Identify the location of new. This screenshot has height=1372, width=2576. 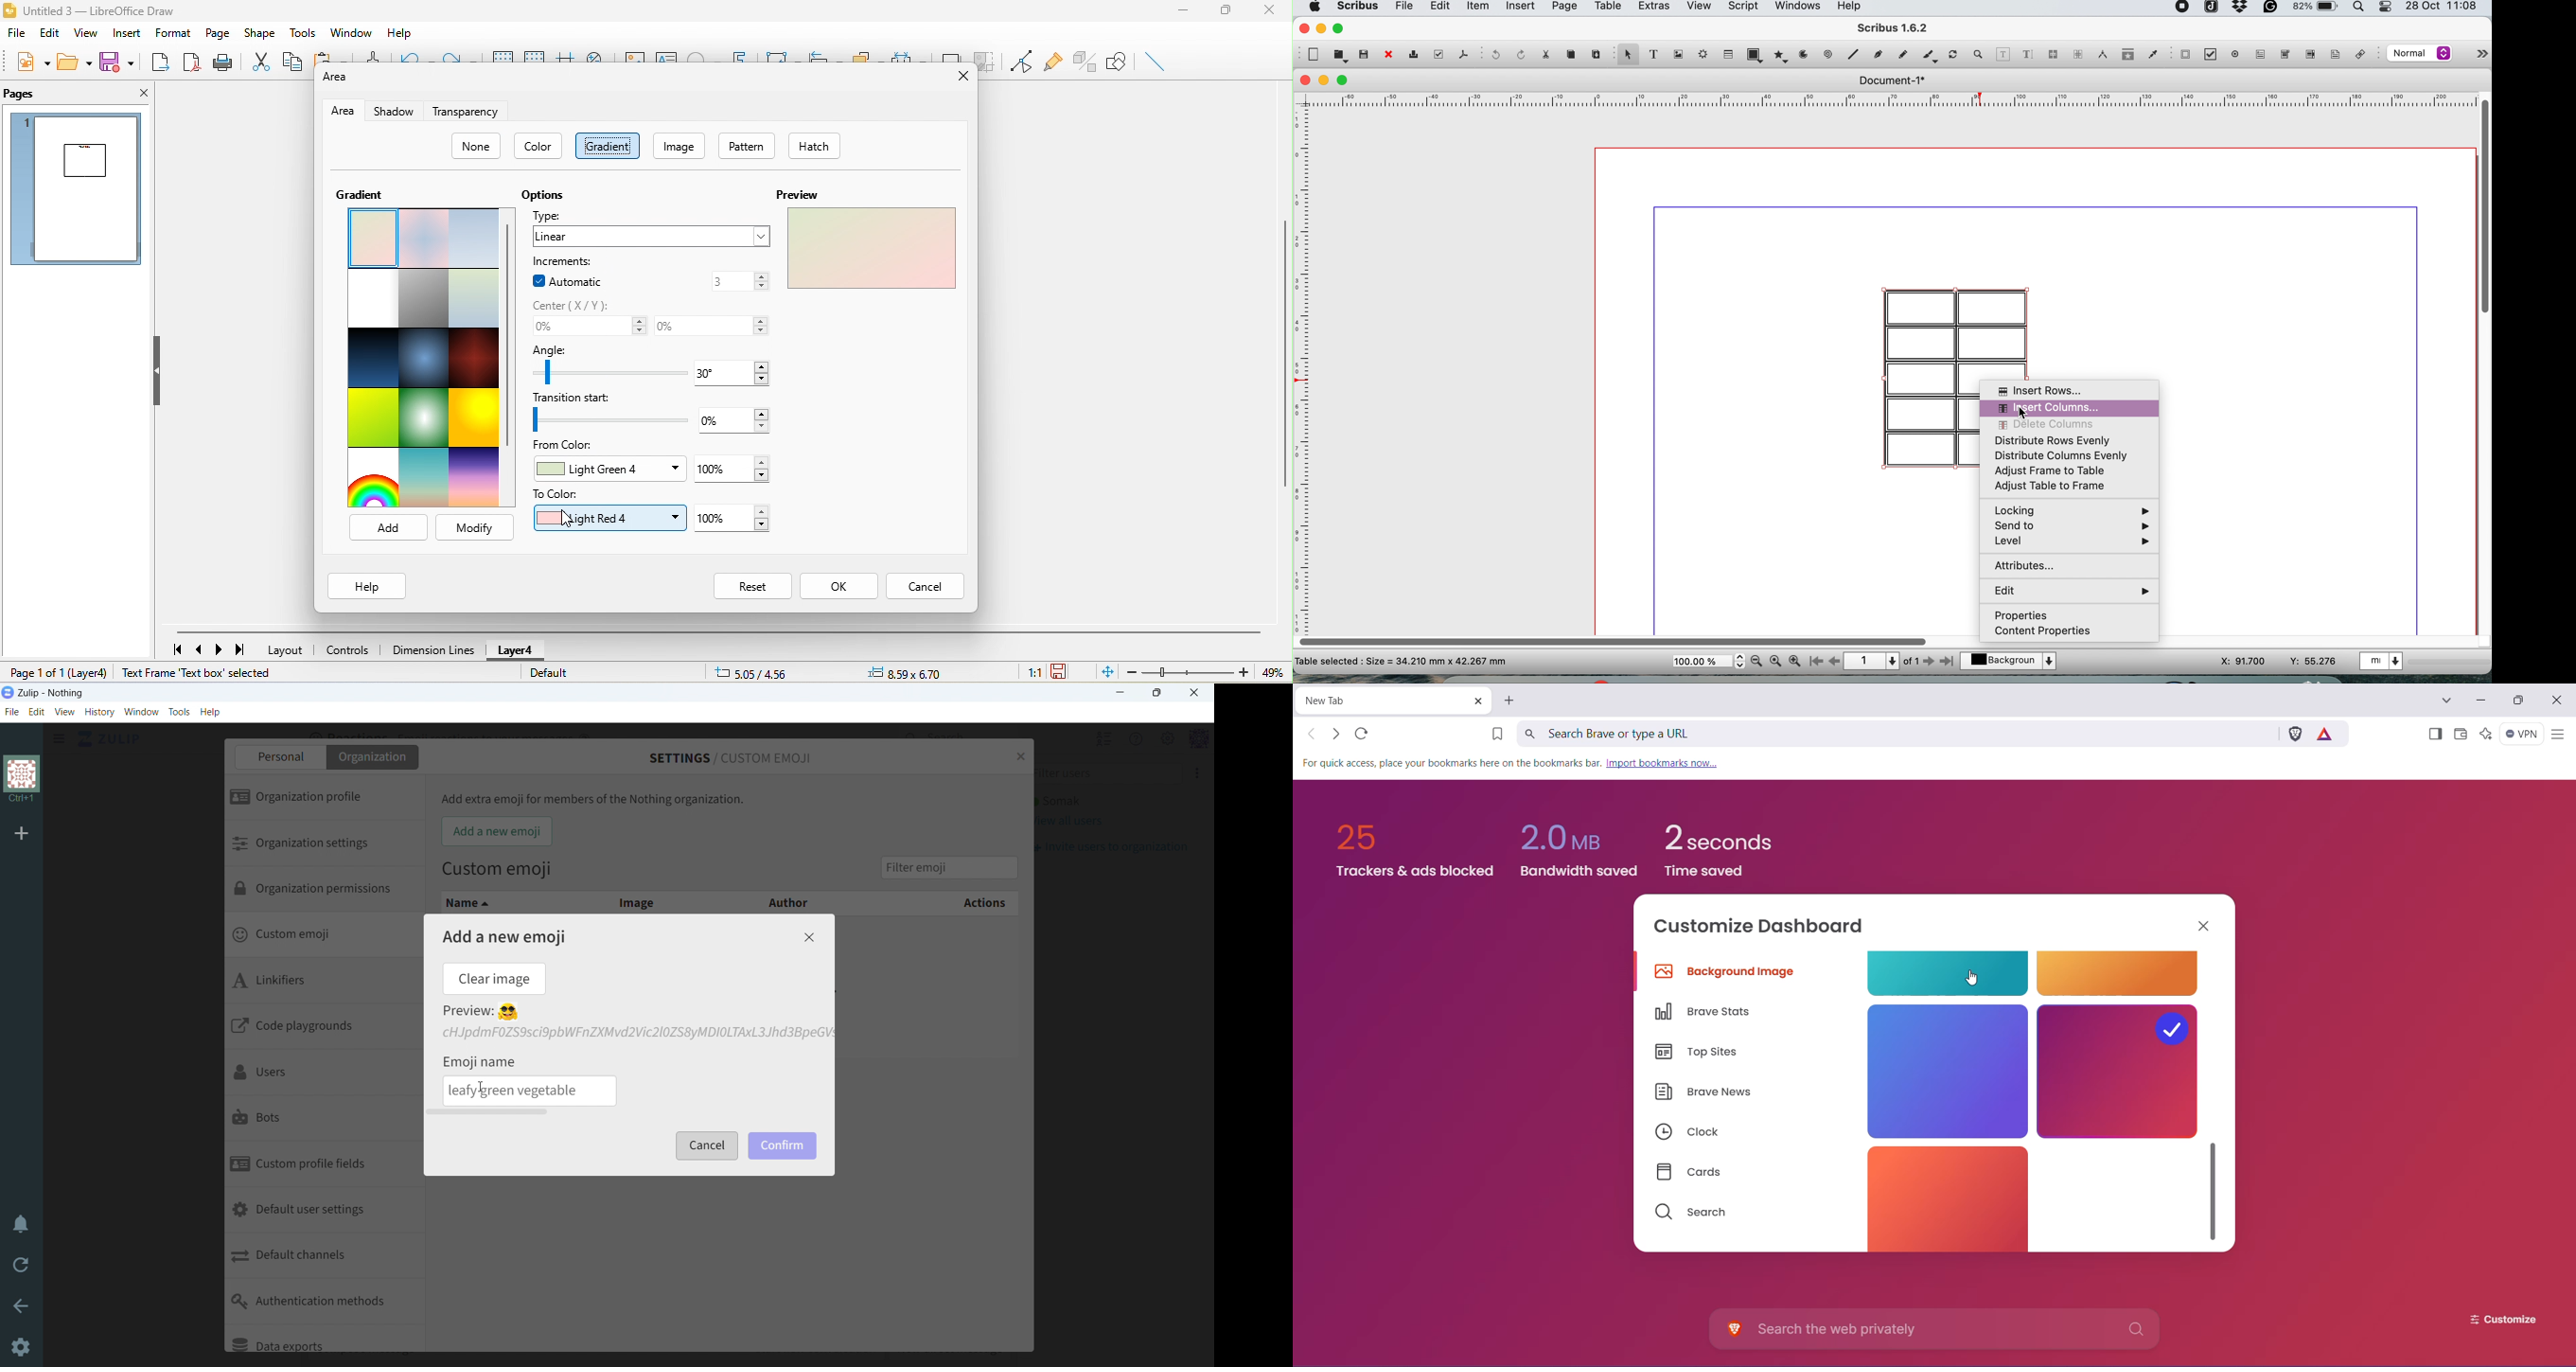
(30, 62).